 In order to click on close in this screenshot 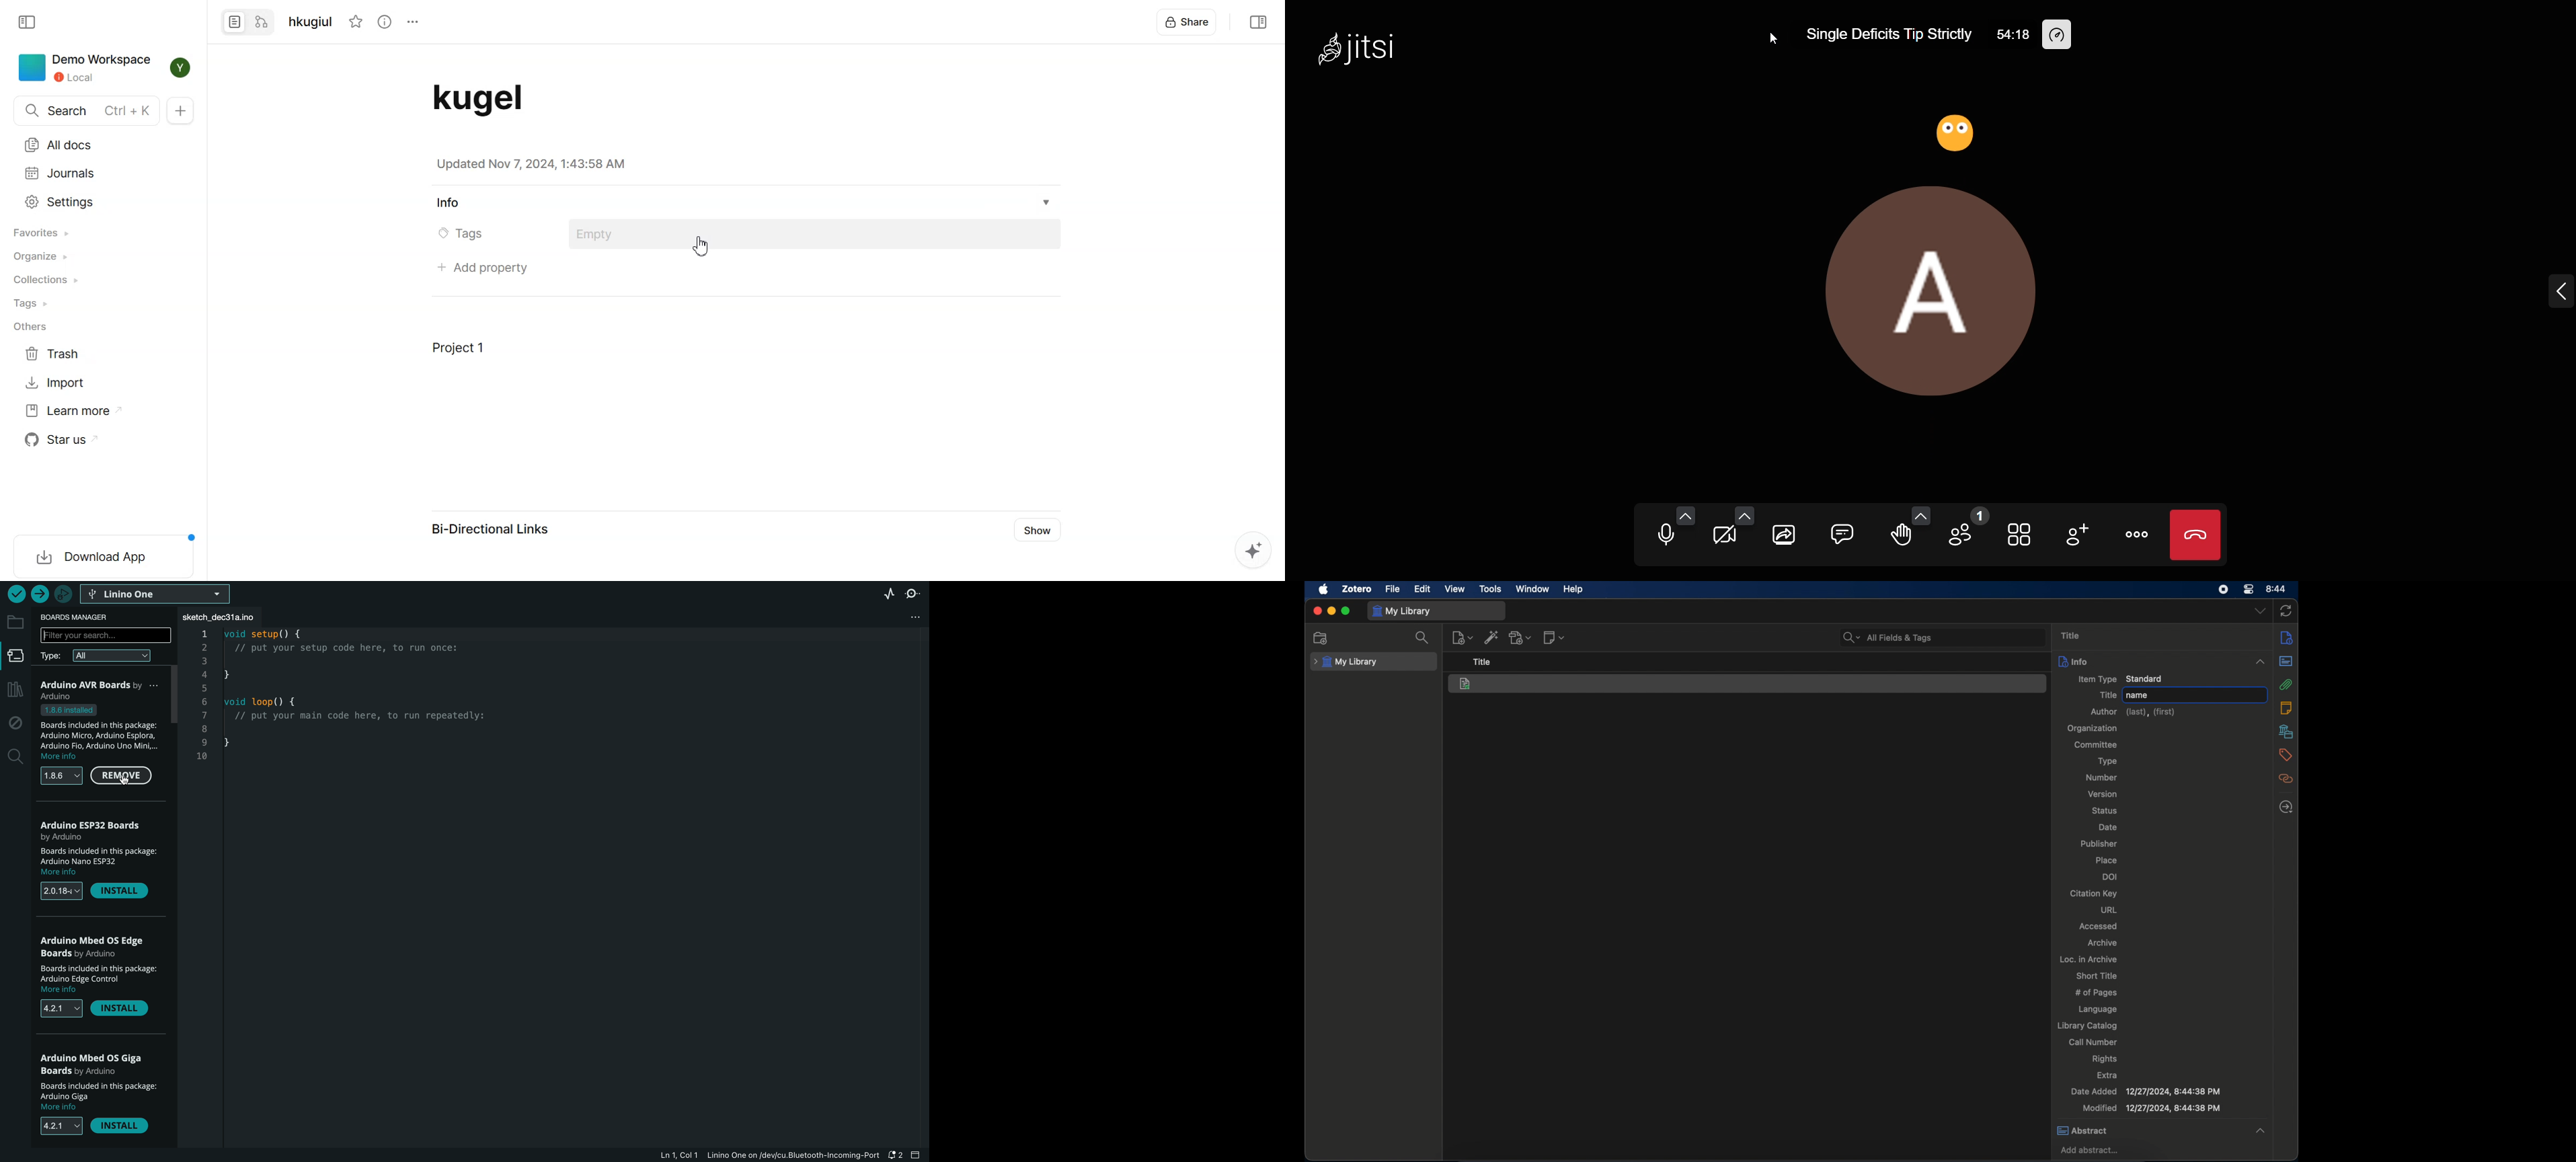, I will do `click(1317, 611)`.